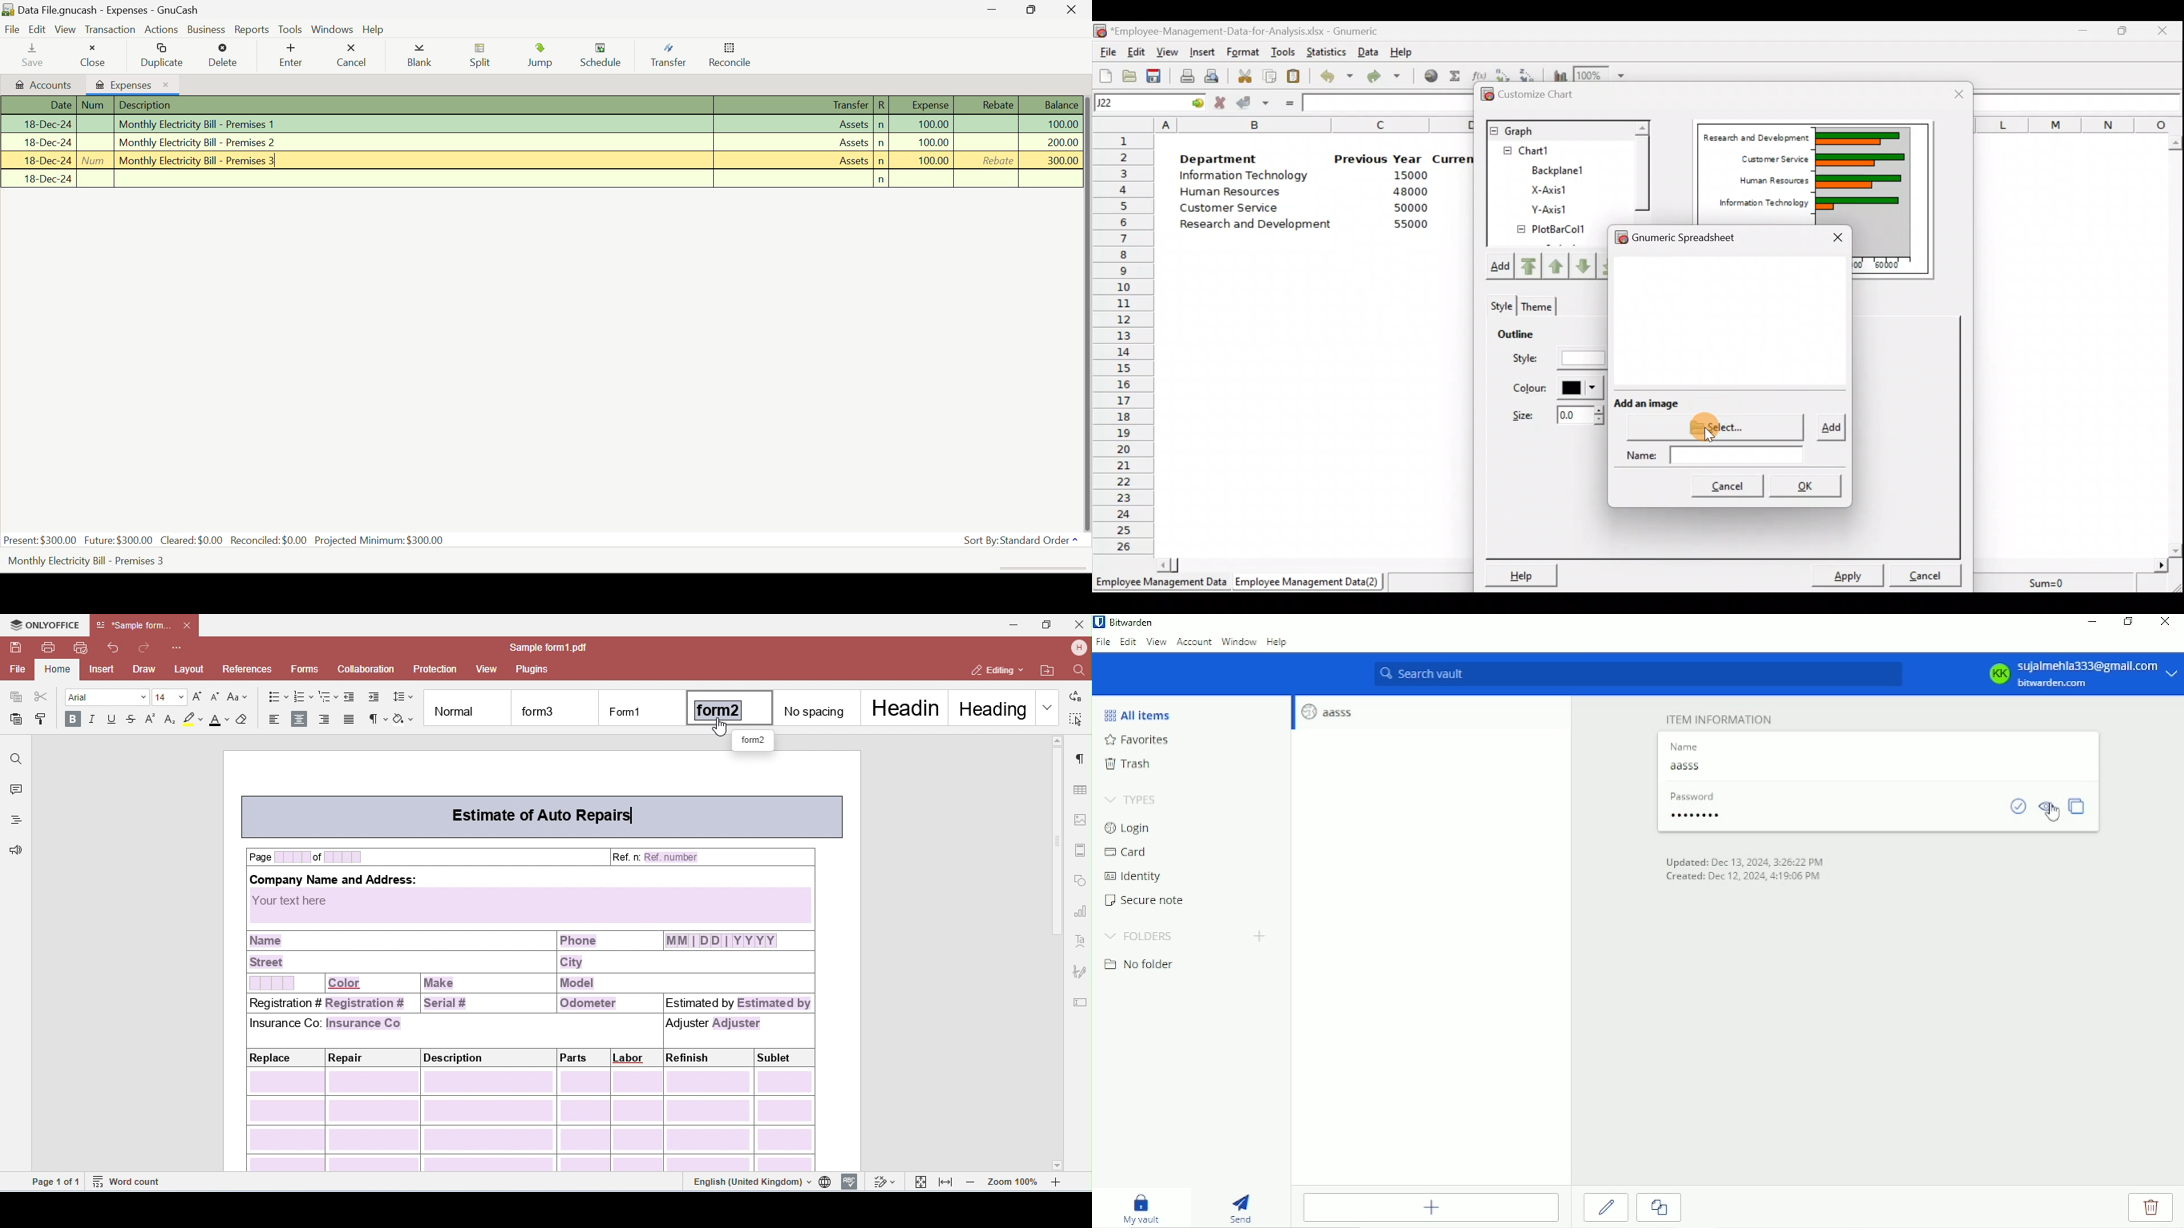 This screenshot has width=2184, height=1232. What do you see at coordinates (1390, 77) in the screenshot?
I see `Redo undone action` at bounding box center [1390, 77].